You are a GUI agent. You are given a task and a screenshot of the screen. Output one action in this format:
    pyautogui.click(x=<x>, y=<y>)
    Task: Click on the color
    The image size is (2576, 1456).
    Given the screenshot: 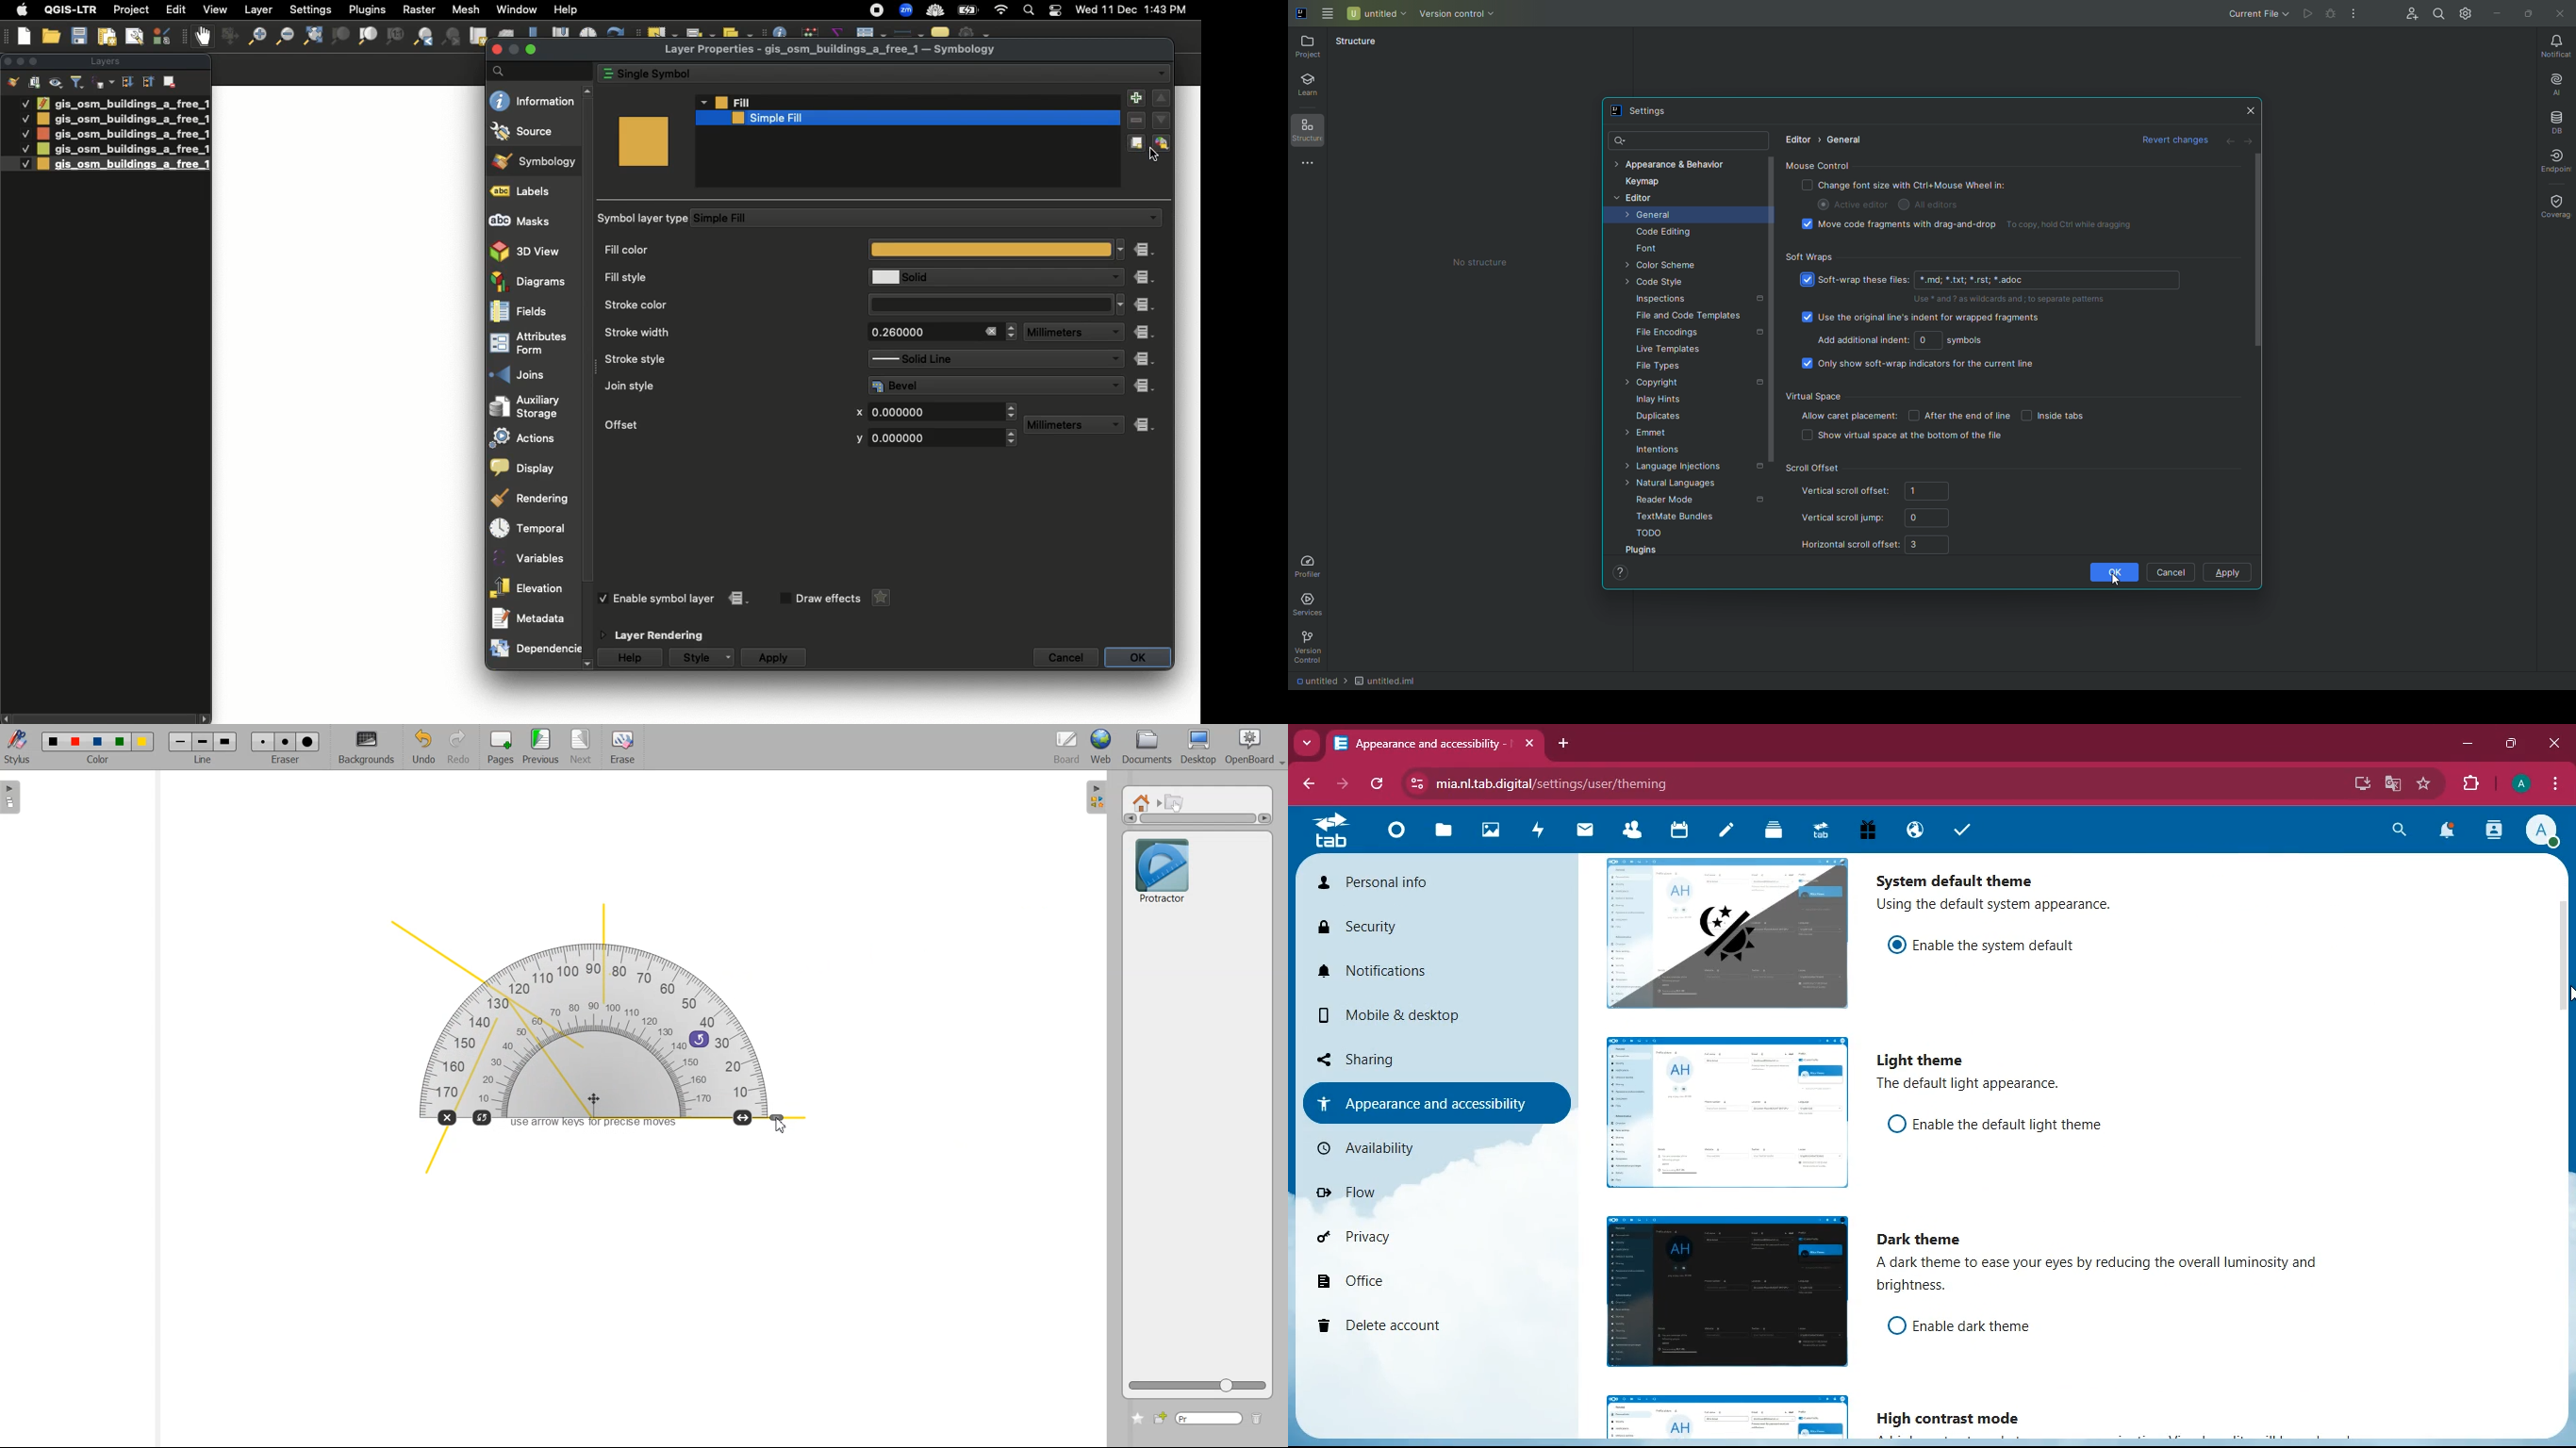 What is the action you would take?
    pyautogui.click(x=99, y=762)
    